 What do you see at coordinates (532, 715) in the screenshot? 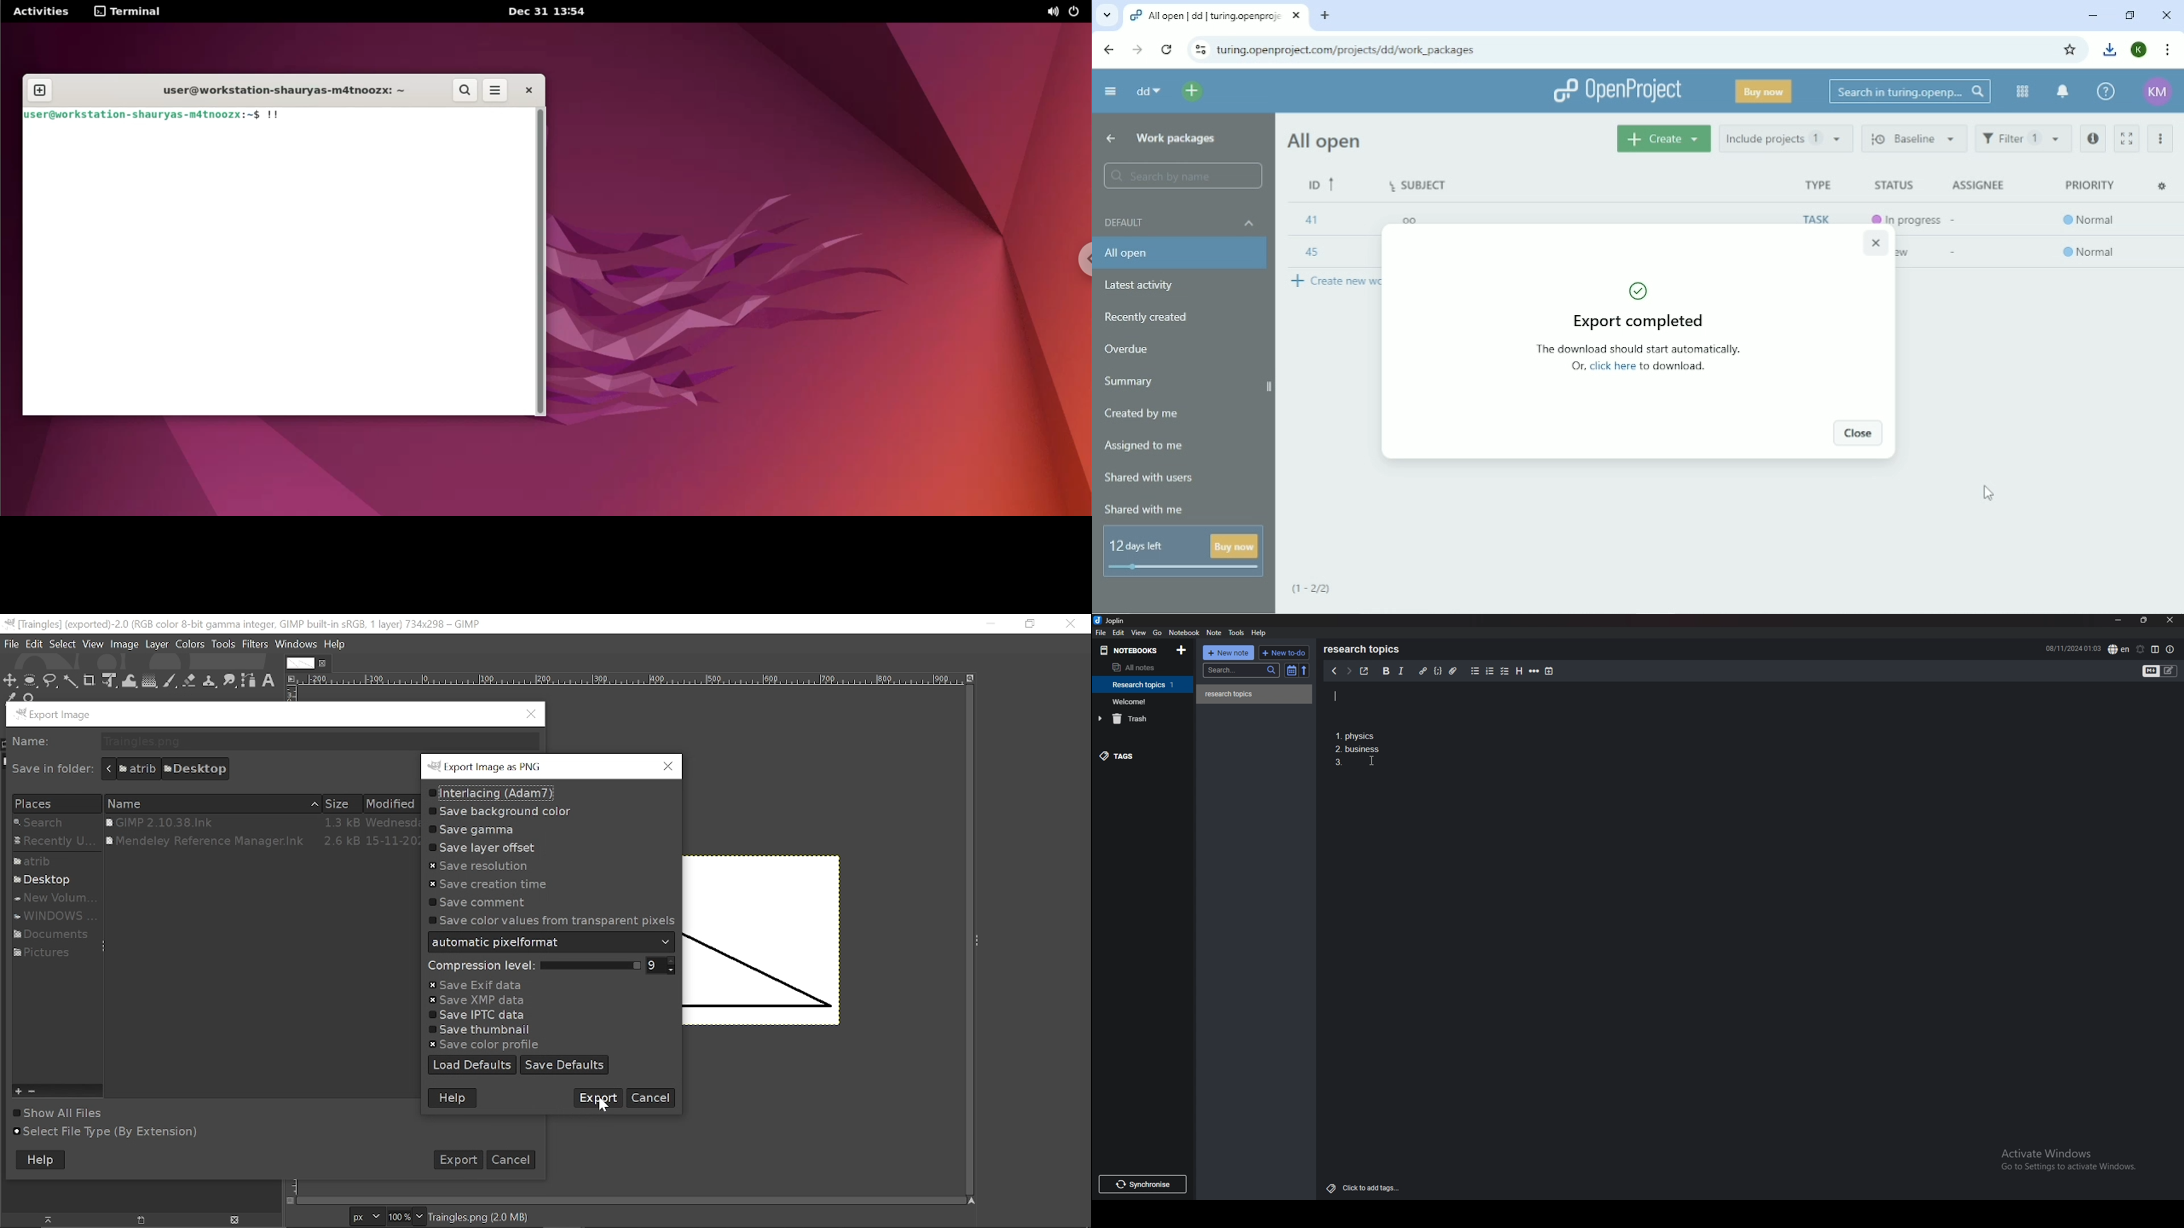
I see `Close` at bounding box center [532, 715].